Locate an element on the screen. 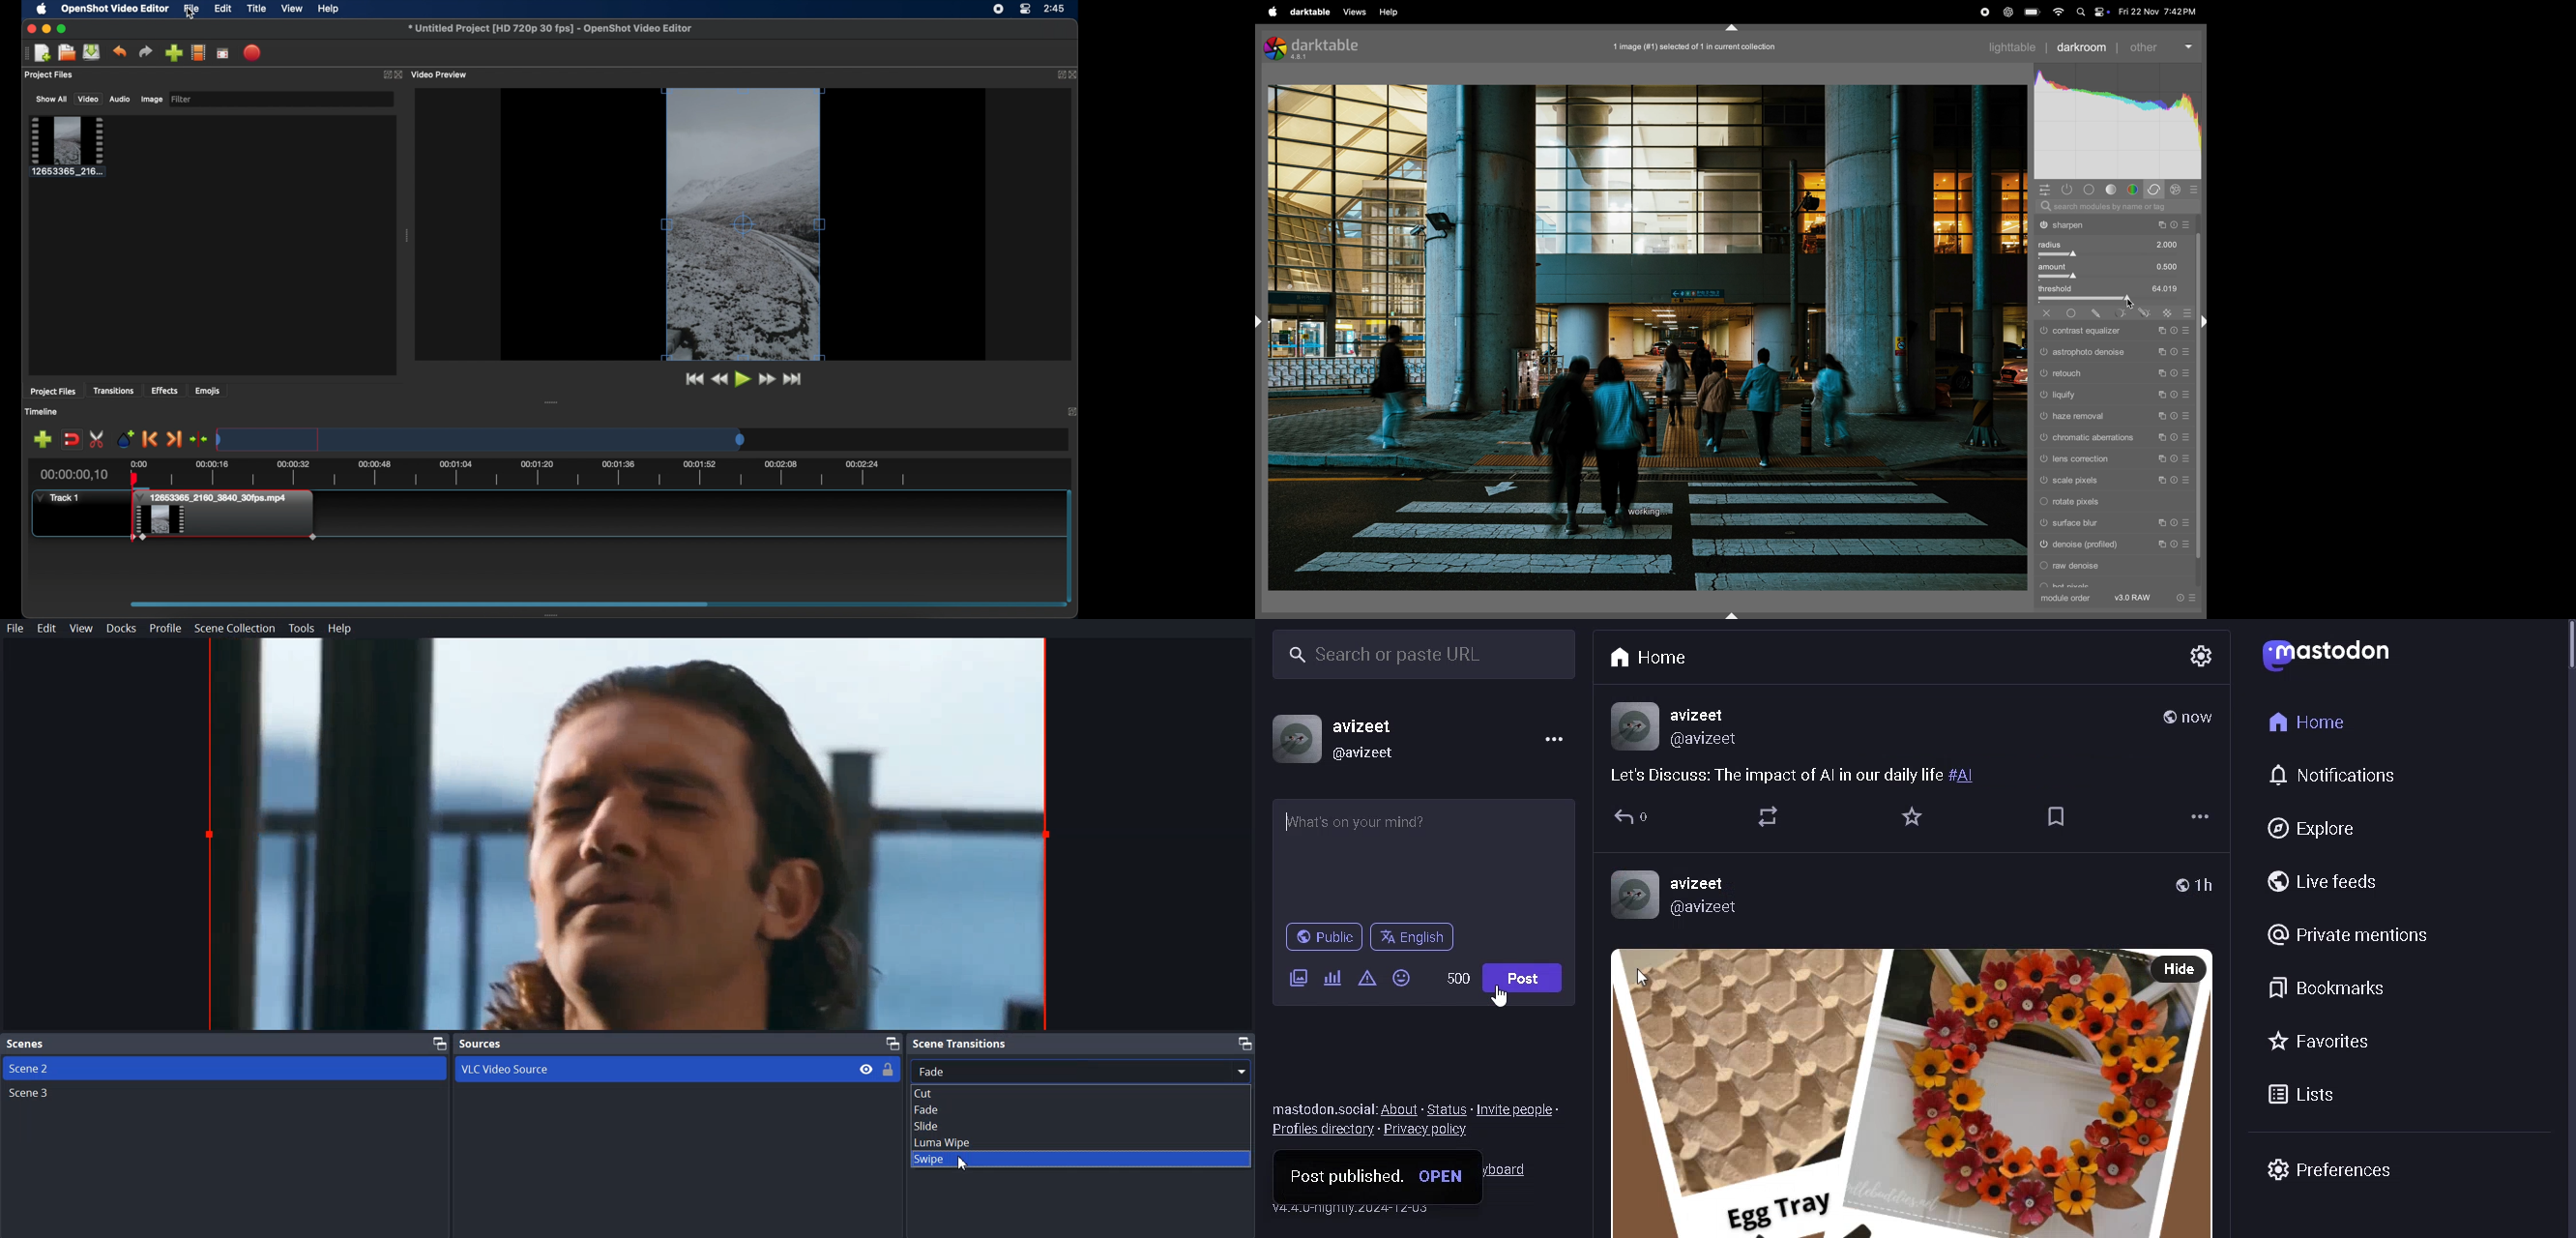 The width and height of the screenshot is (2576, 1260). PREFRENCES is located at coordinates (2332, 1170).